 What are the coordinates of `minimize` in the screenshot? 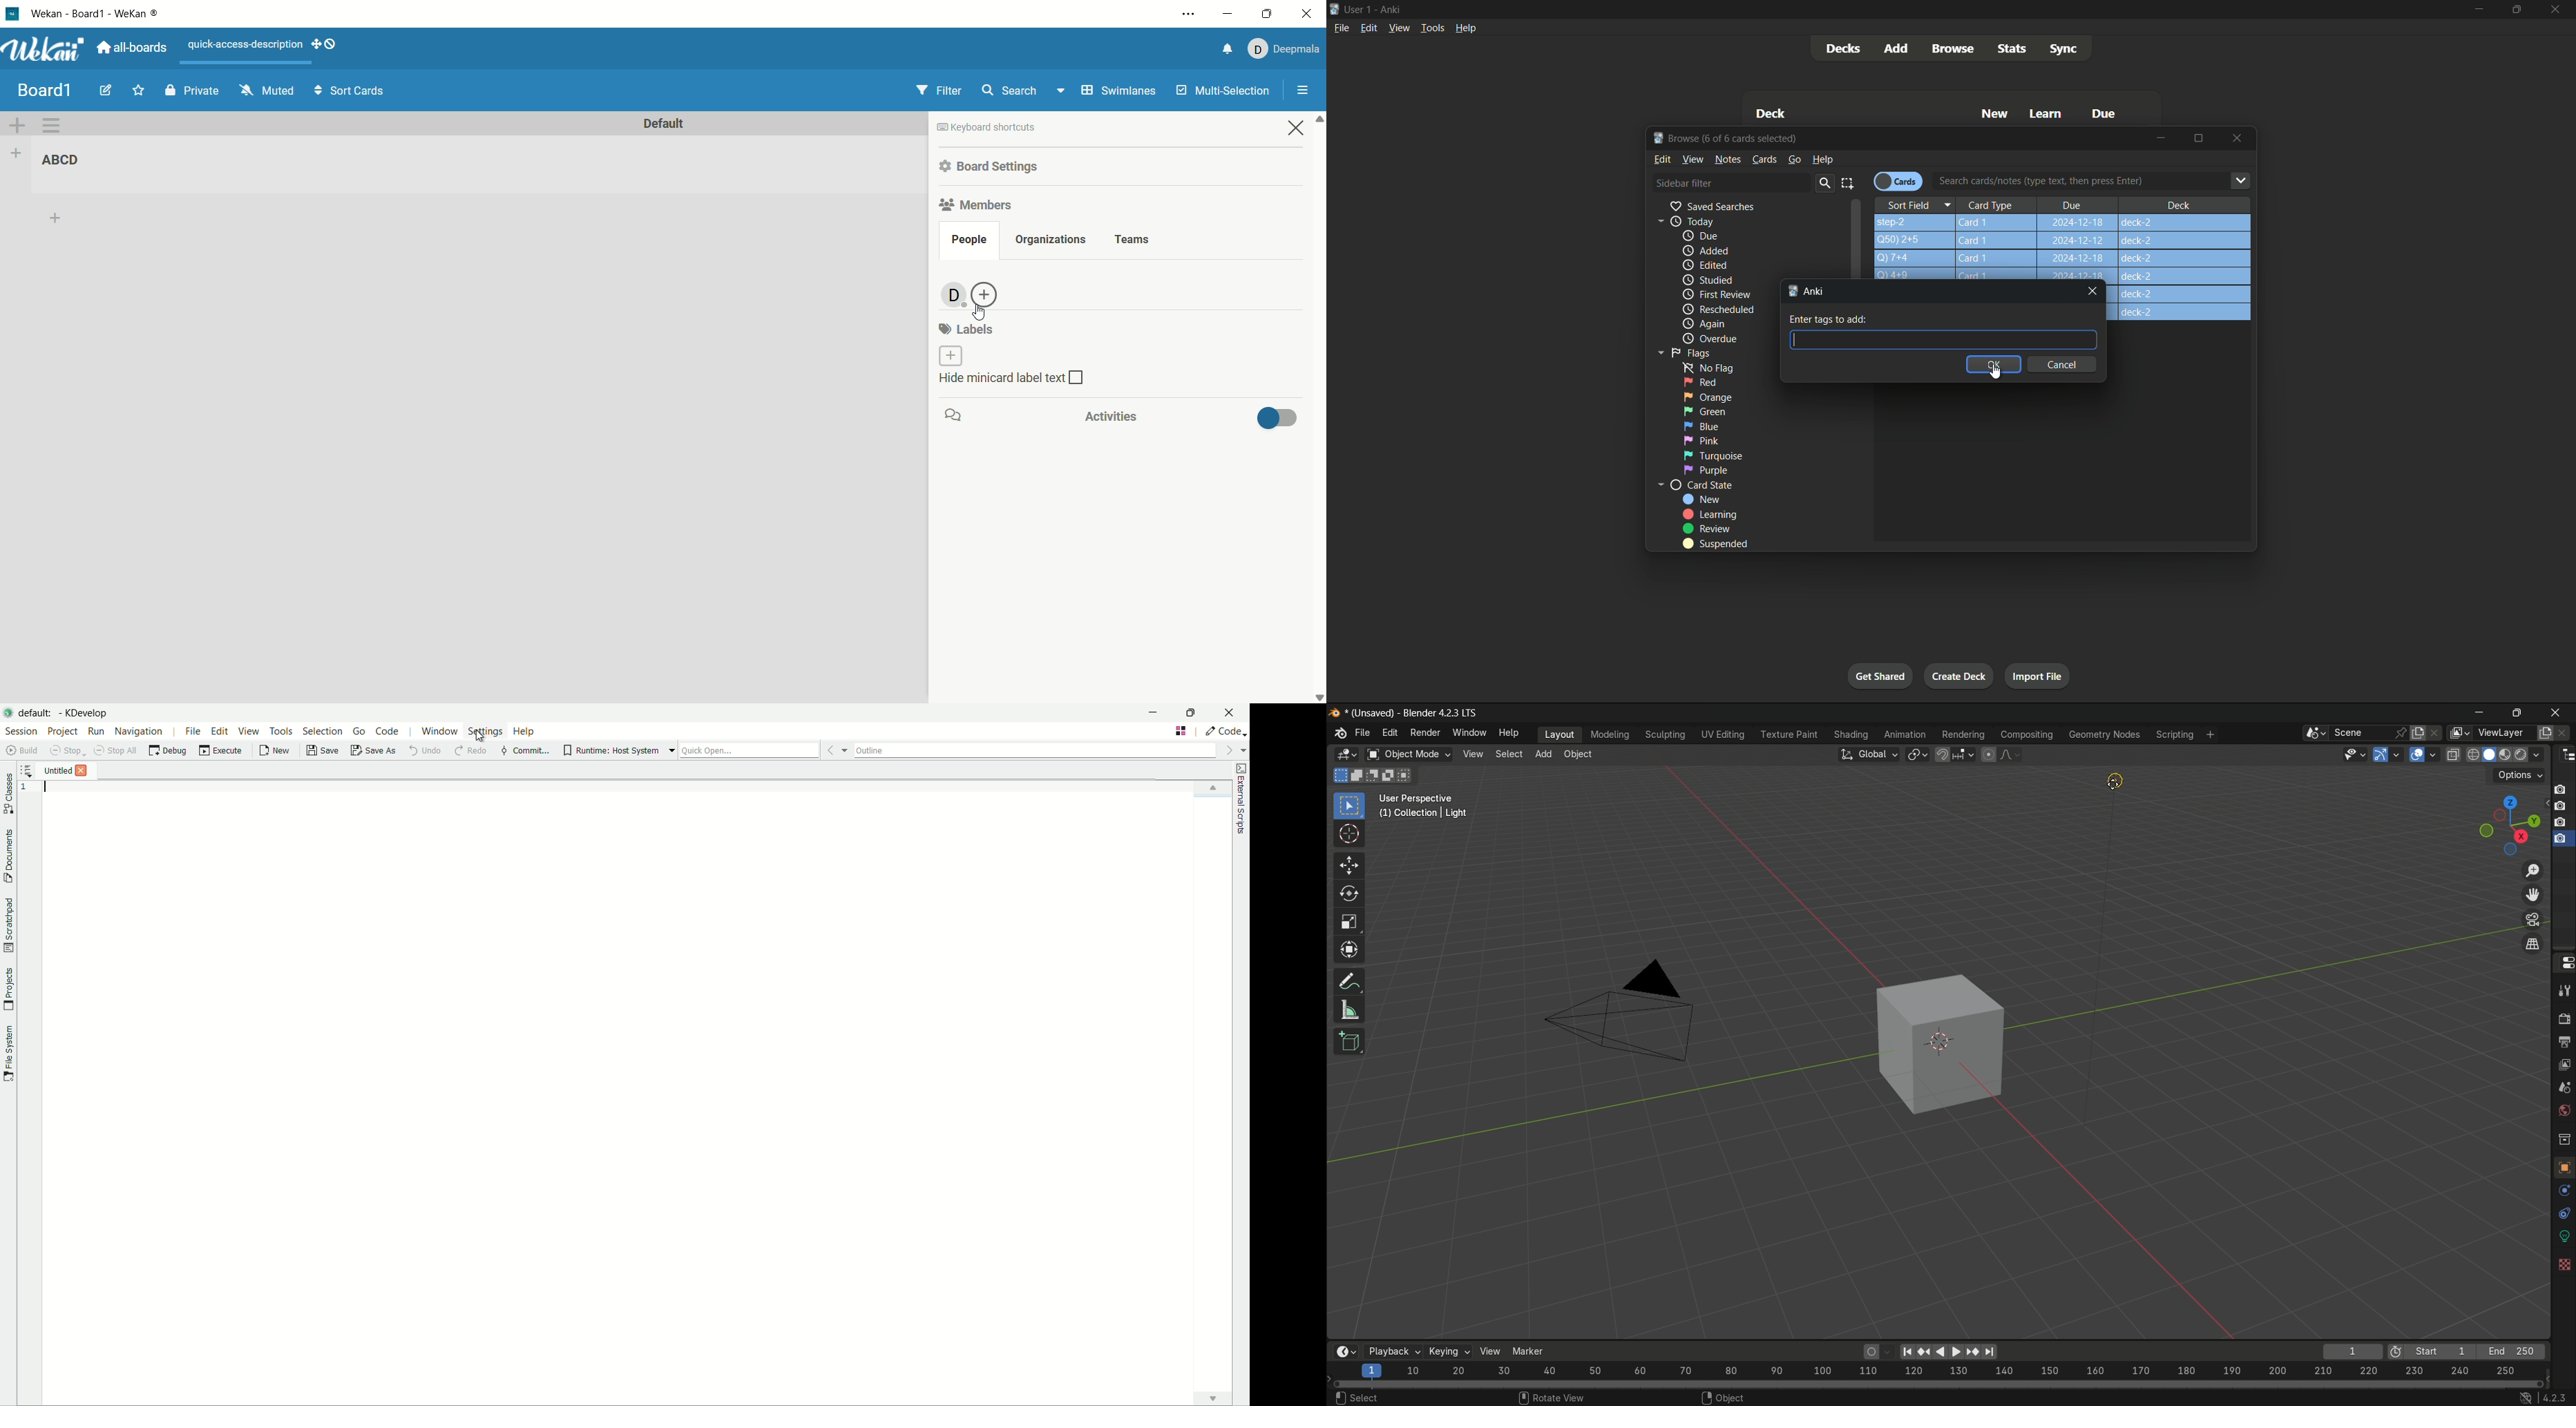 It's located at (2162, 139).